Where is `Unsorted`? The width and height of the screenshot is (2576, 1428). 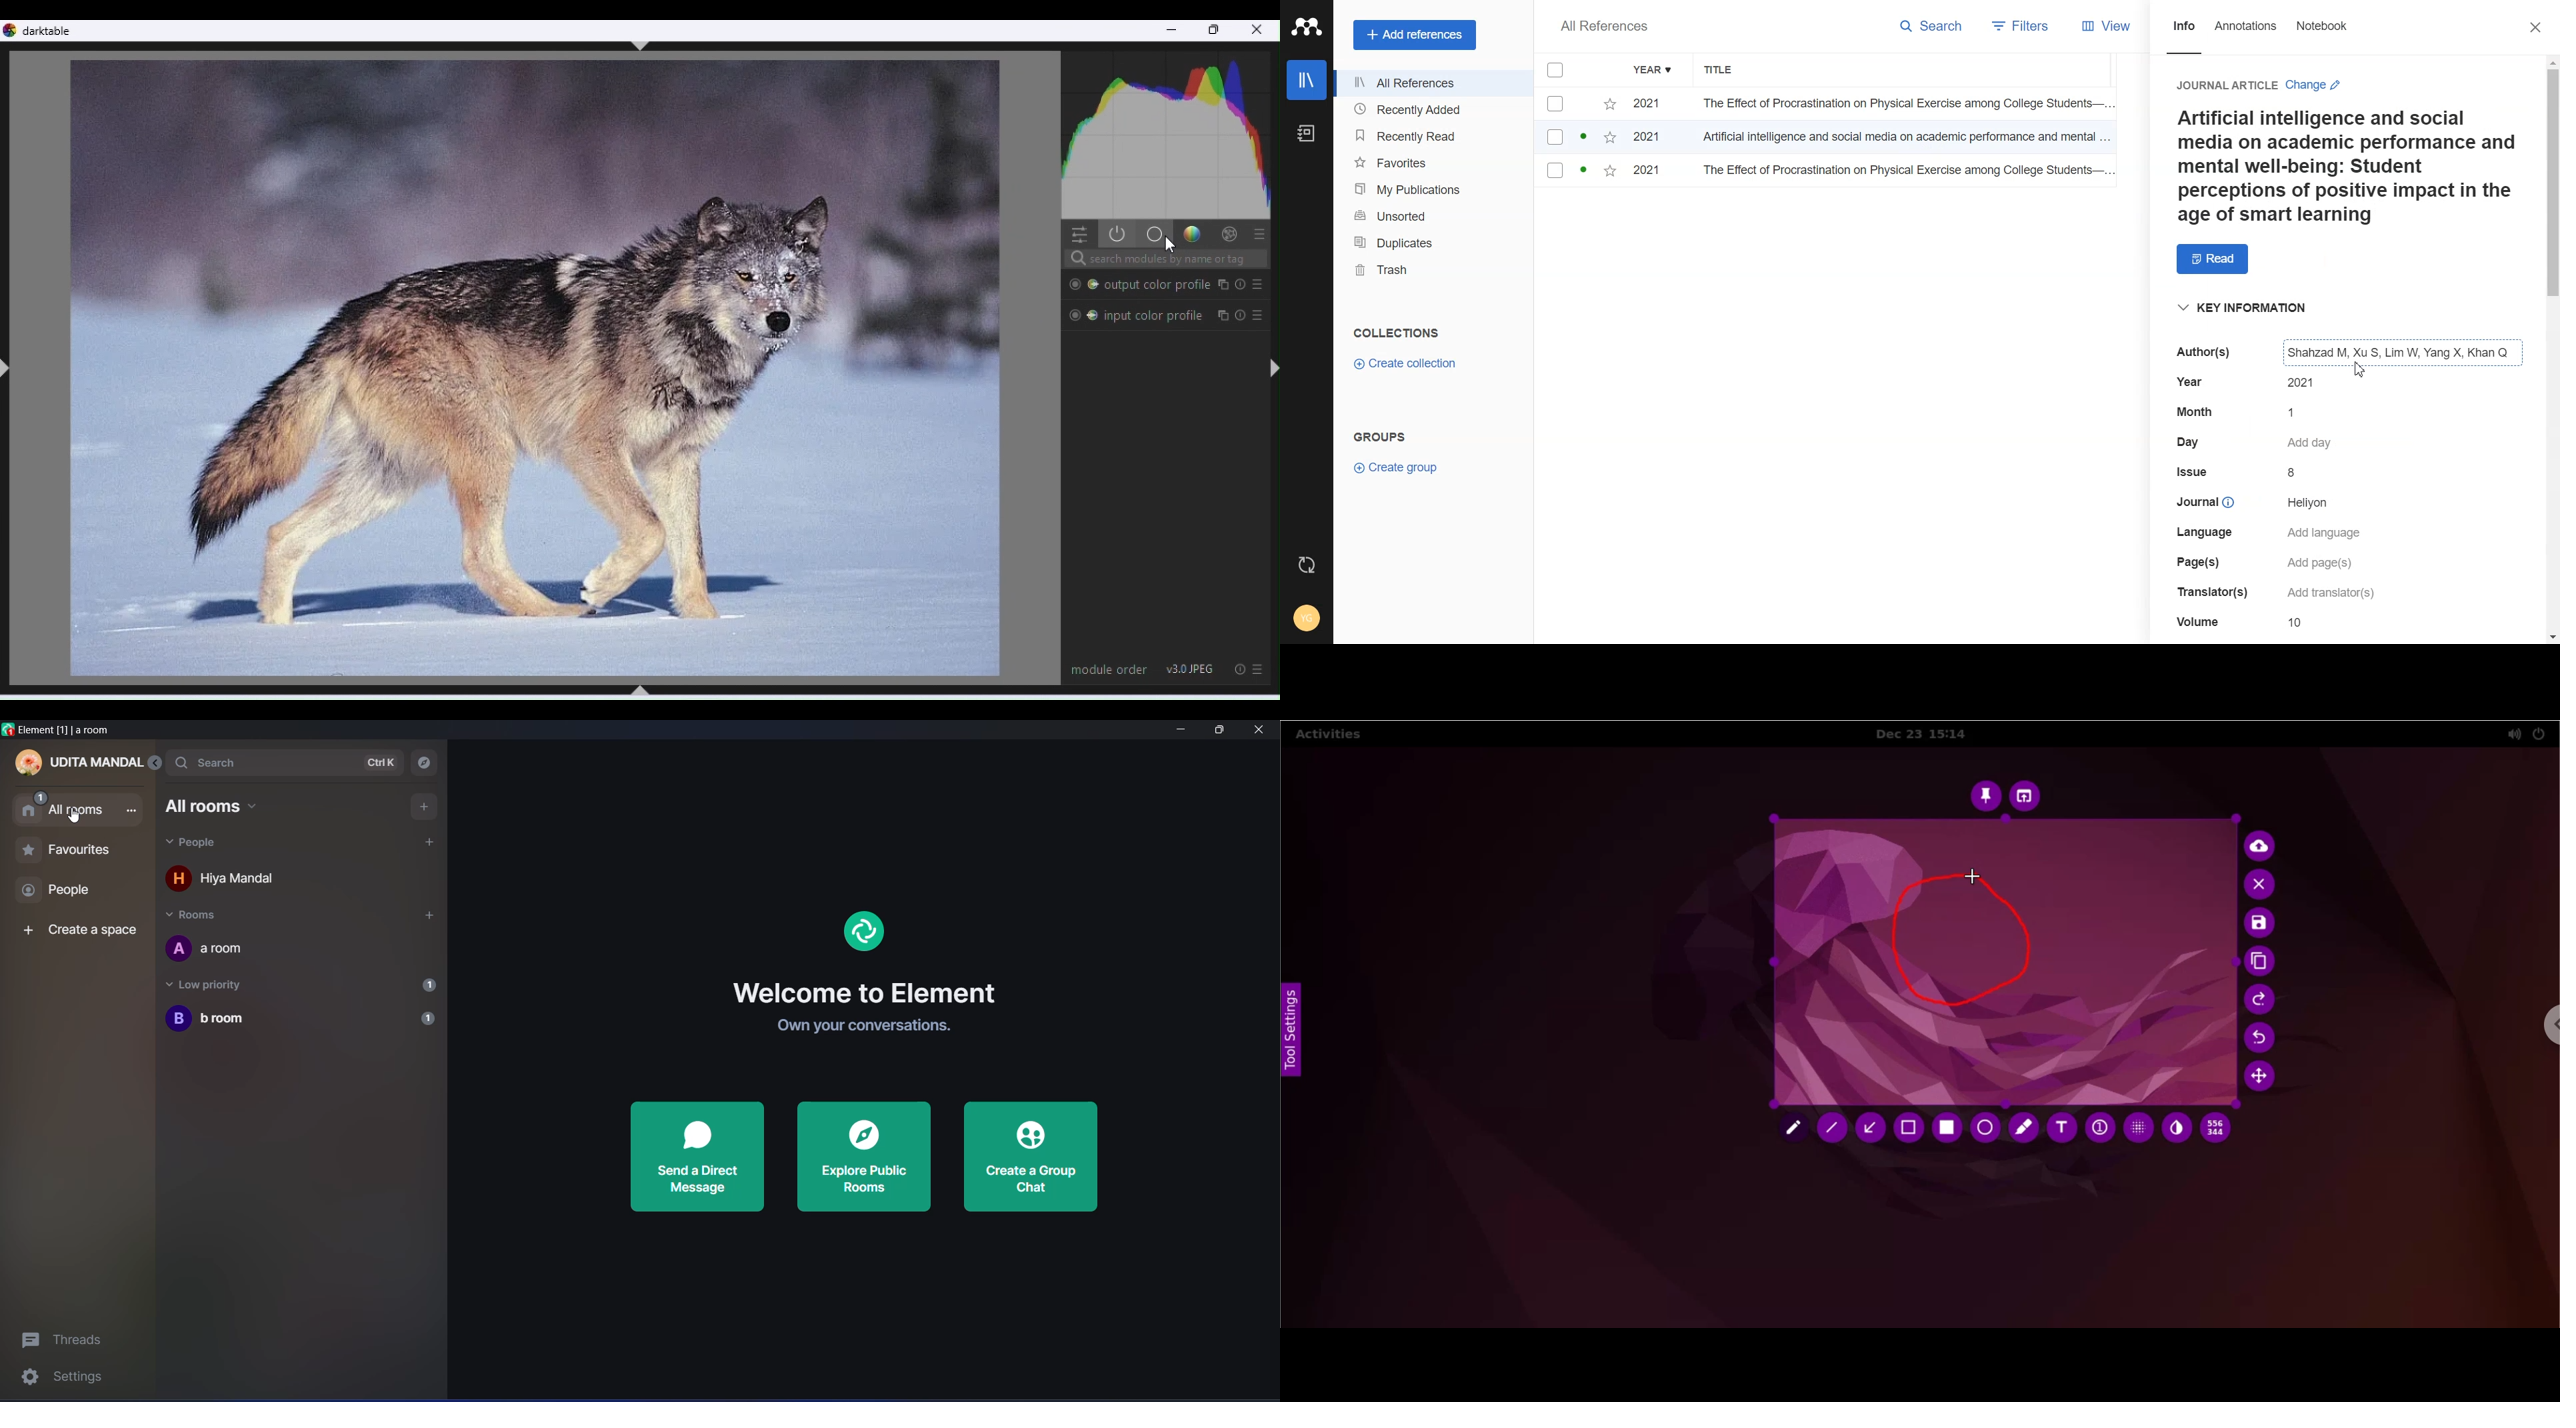 Unsorted is located at coordinates (1432, 215).